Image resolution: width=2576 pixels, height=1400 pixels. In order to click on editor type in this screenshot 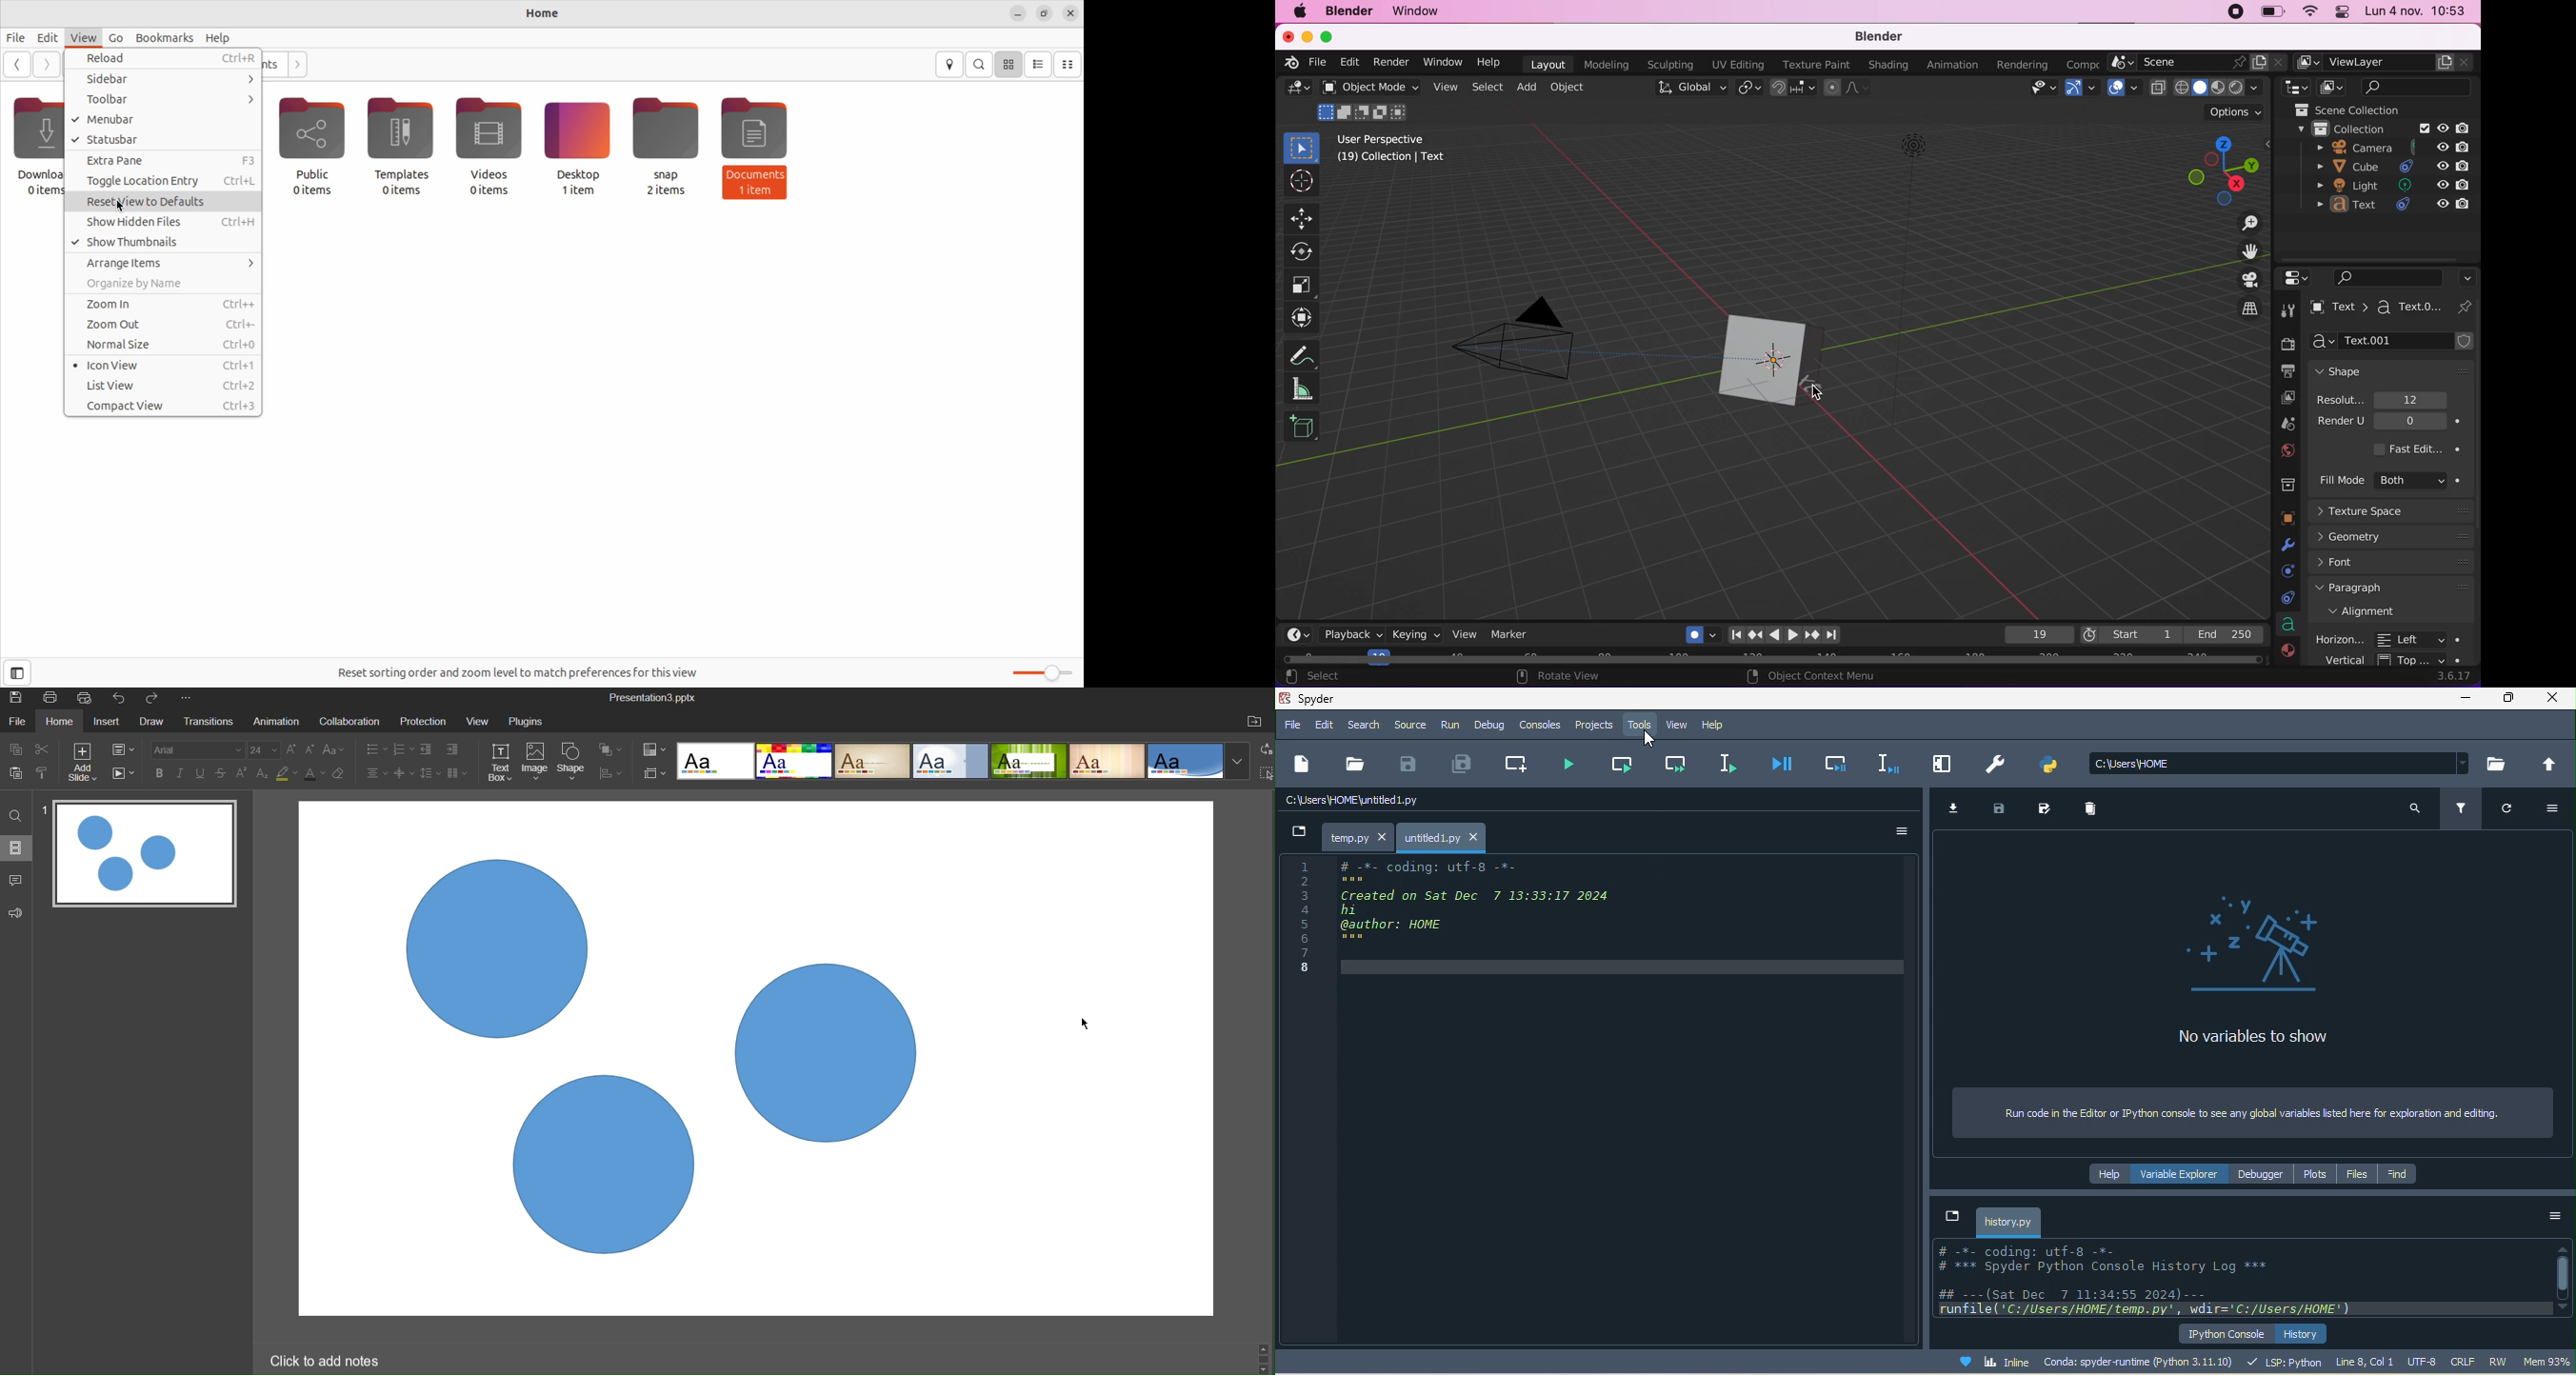, I will do `click(1295, 90)`.